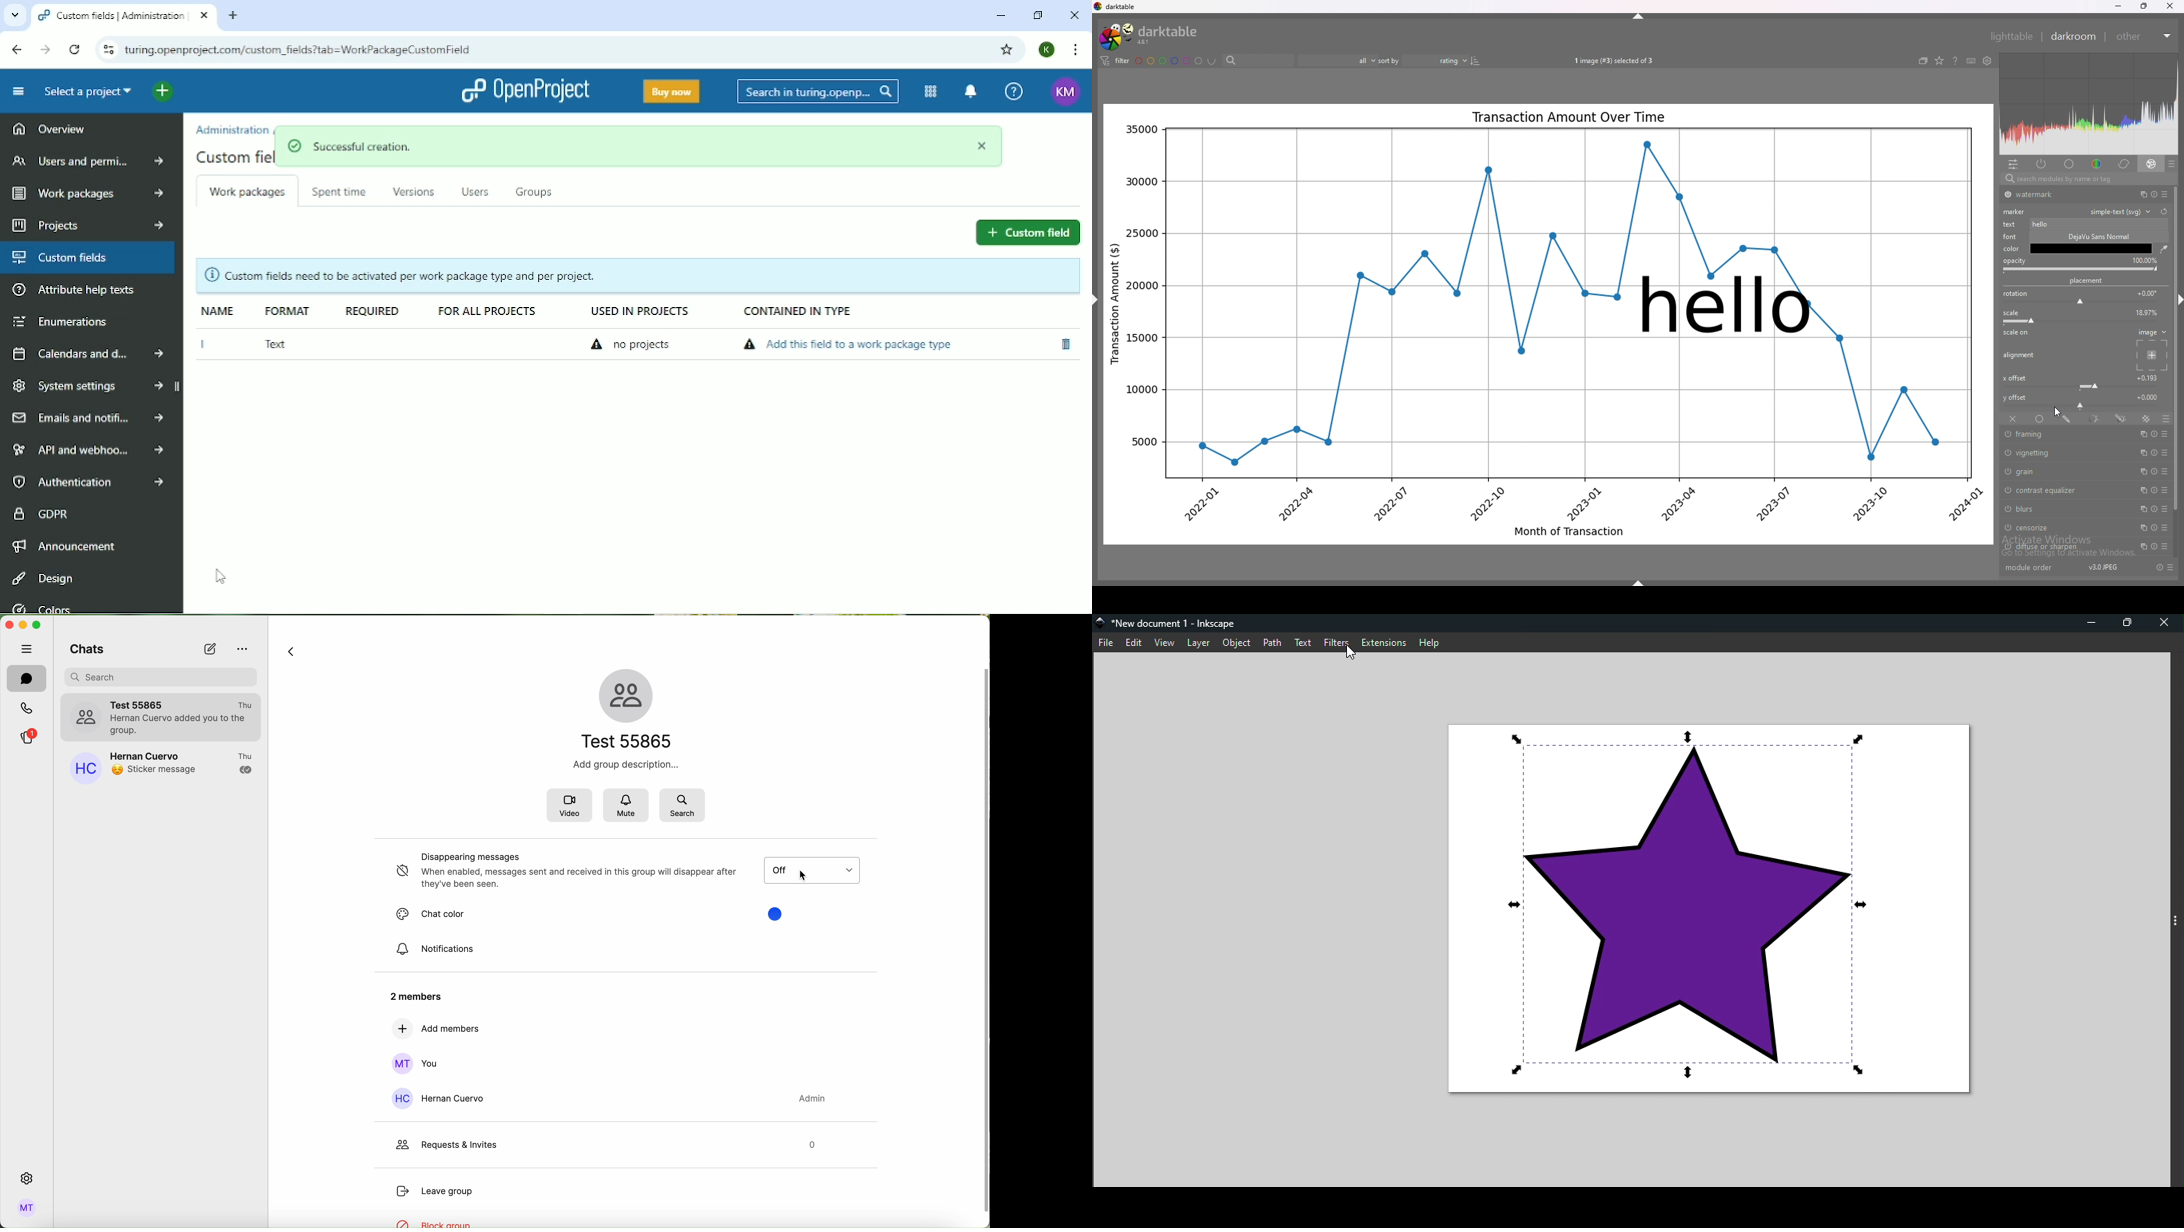 This screenshot has height=1232, width=2184. I want to click on Layer, so click(1198, 643).